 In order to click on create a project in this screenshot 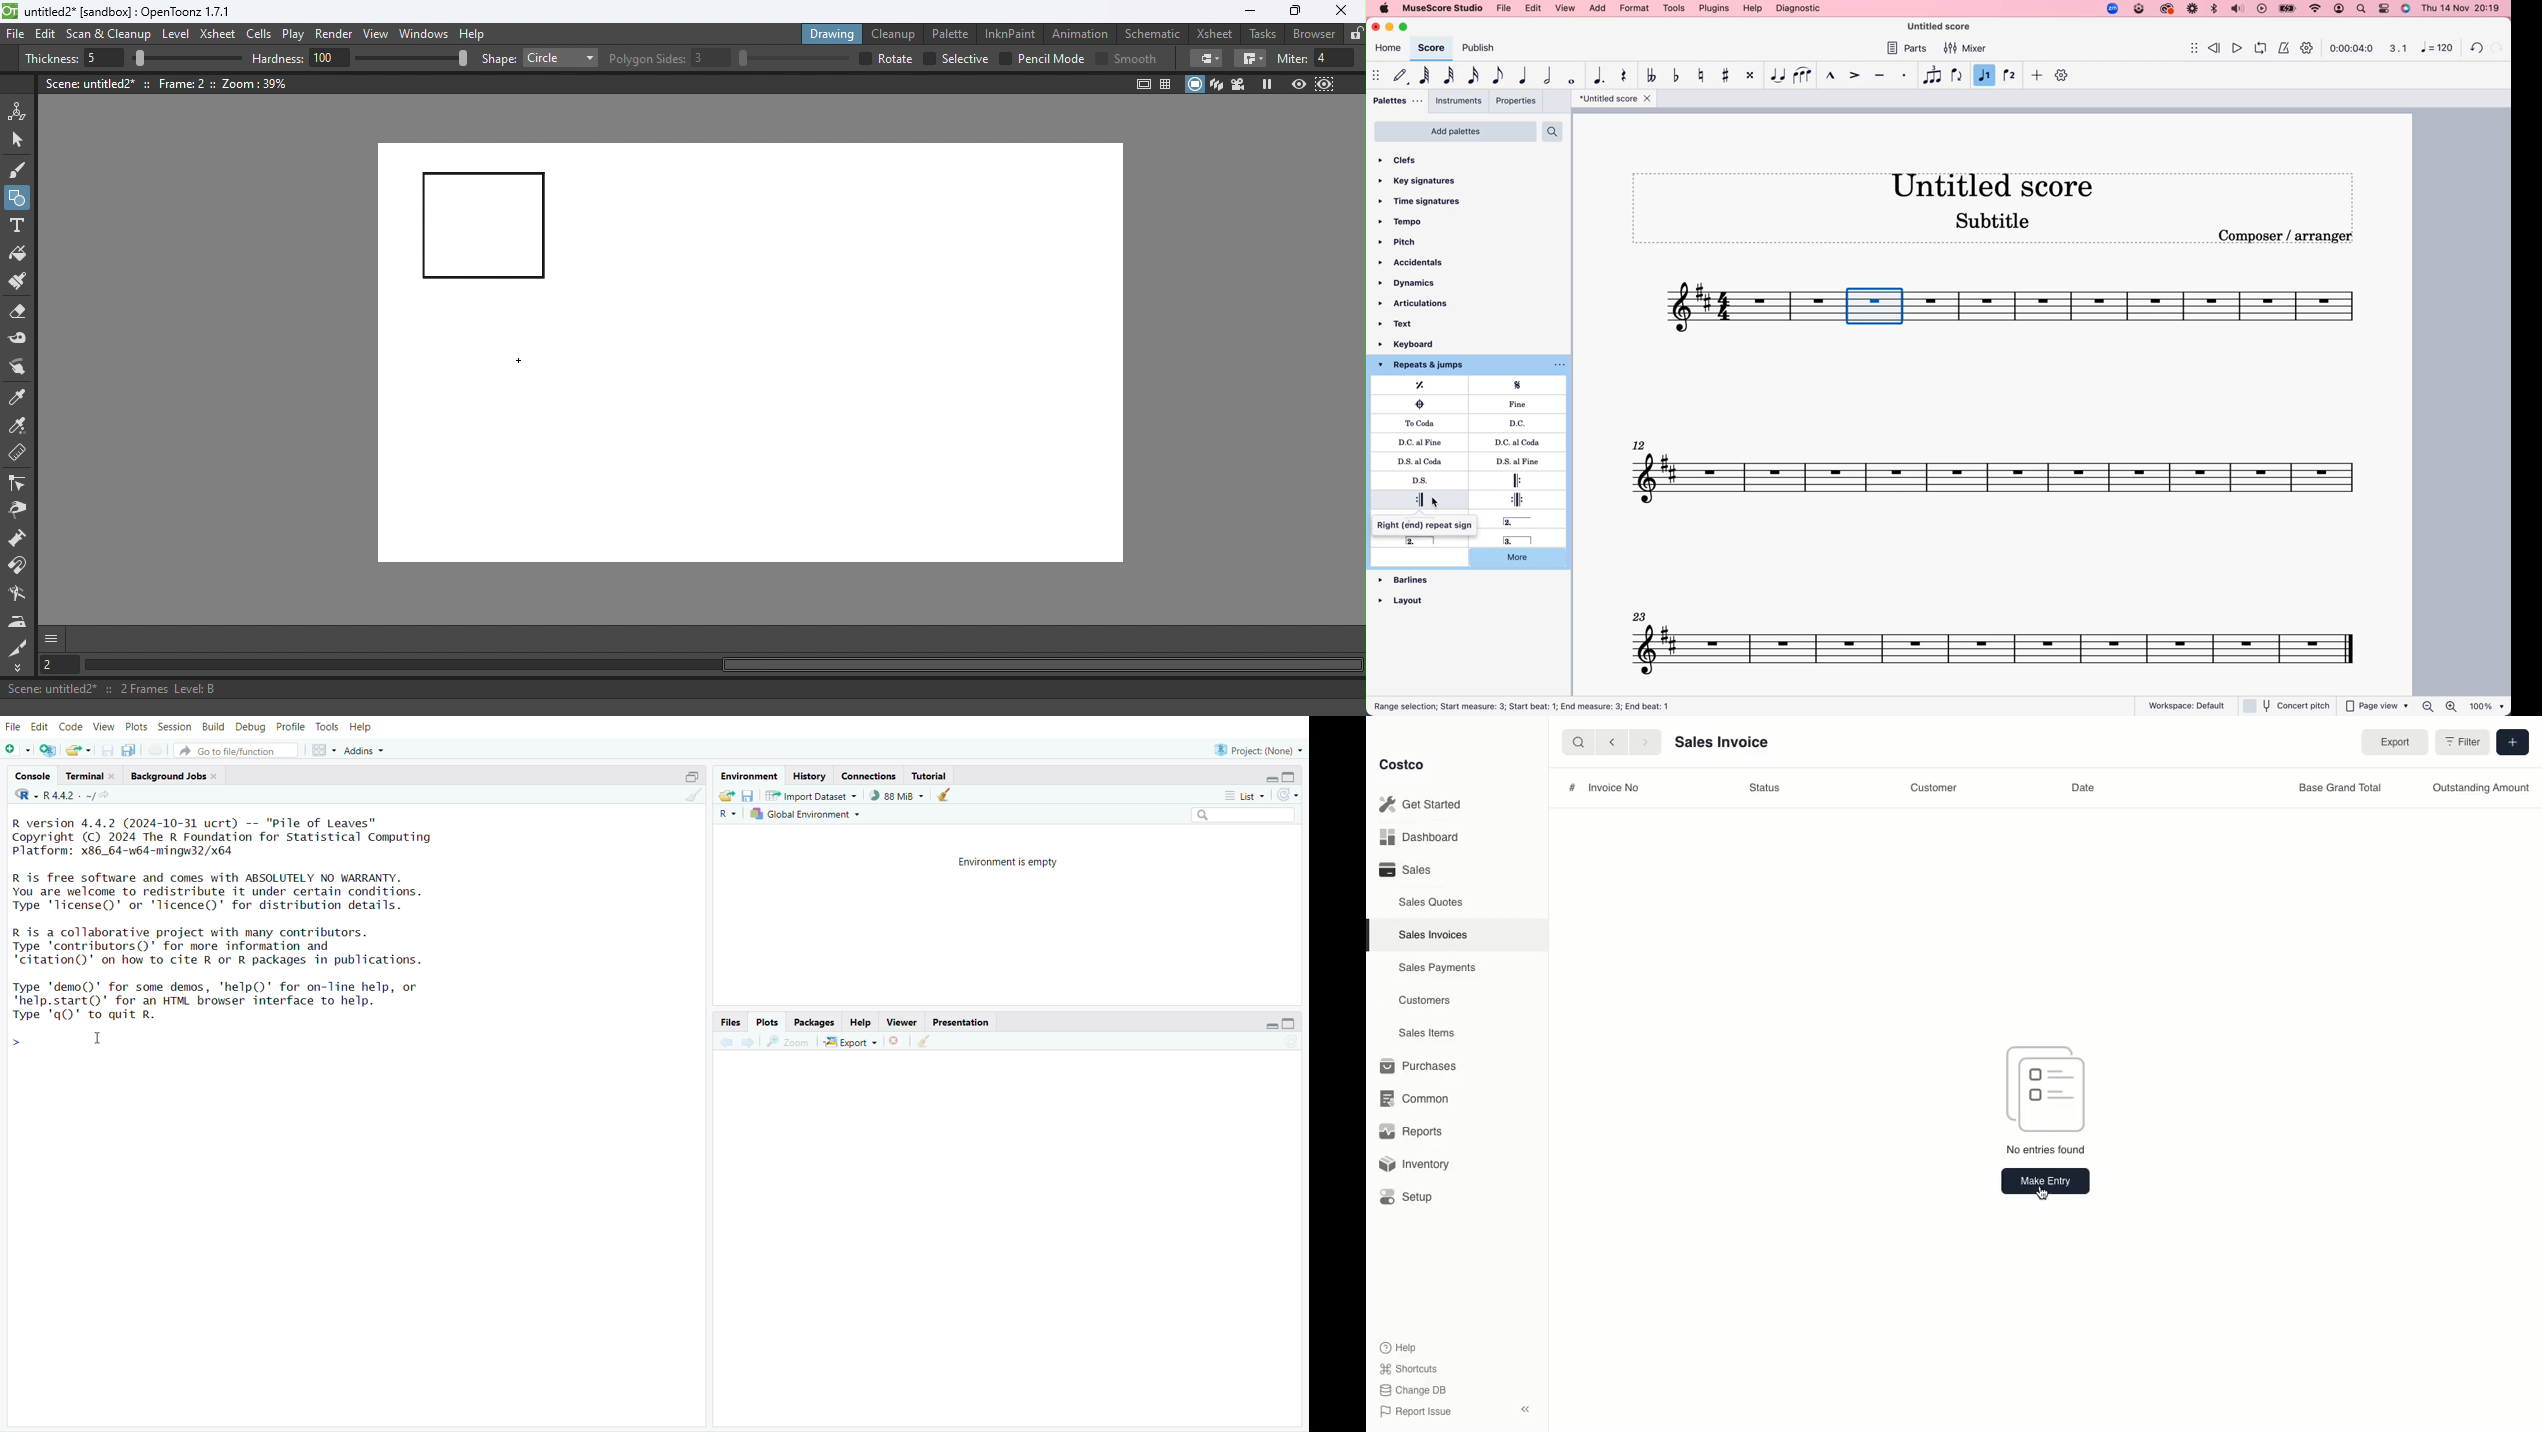, I will do `click(48, 750)`.